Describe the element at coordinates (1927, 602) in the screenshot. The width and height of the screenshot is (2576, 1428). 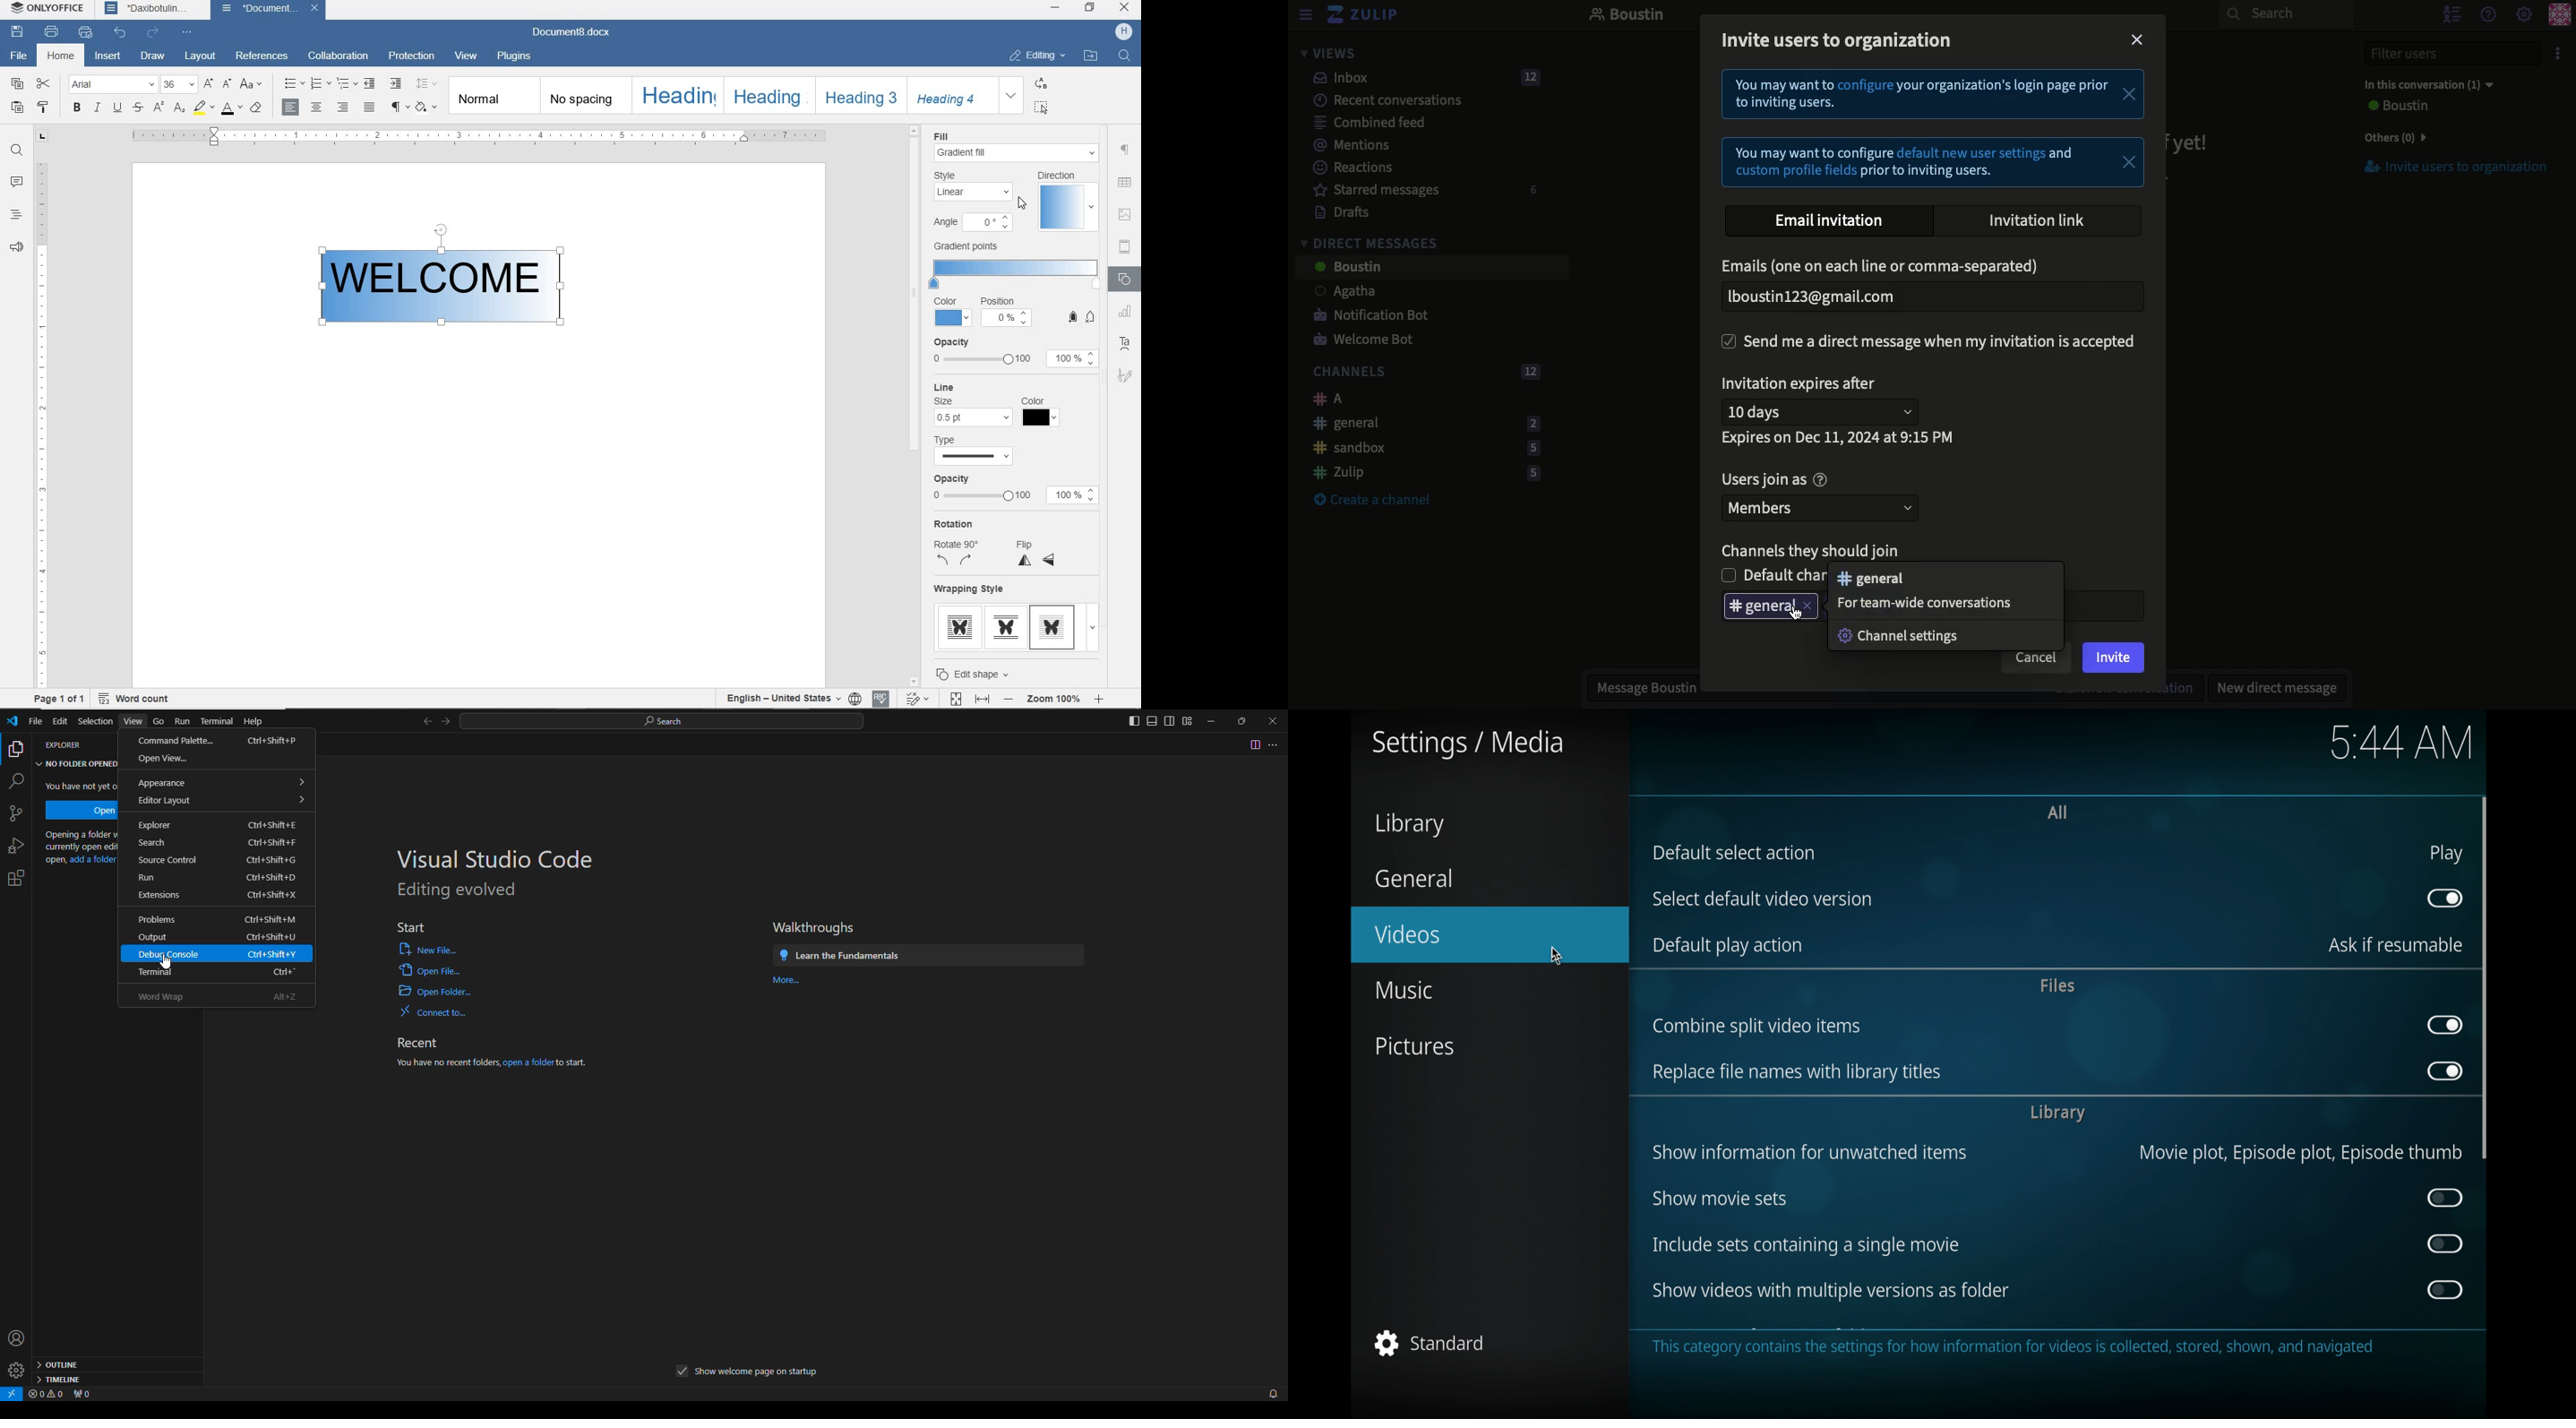
I see `For team wide conversations` at that location.